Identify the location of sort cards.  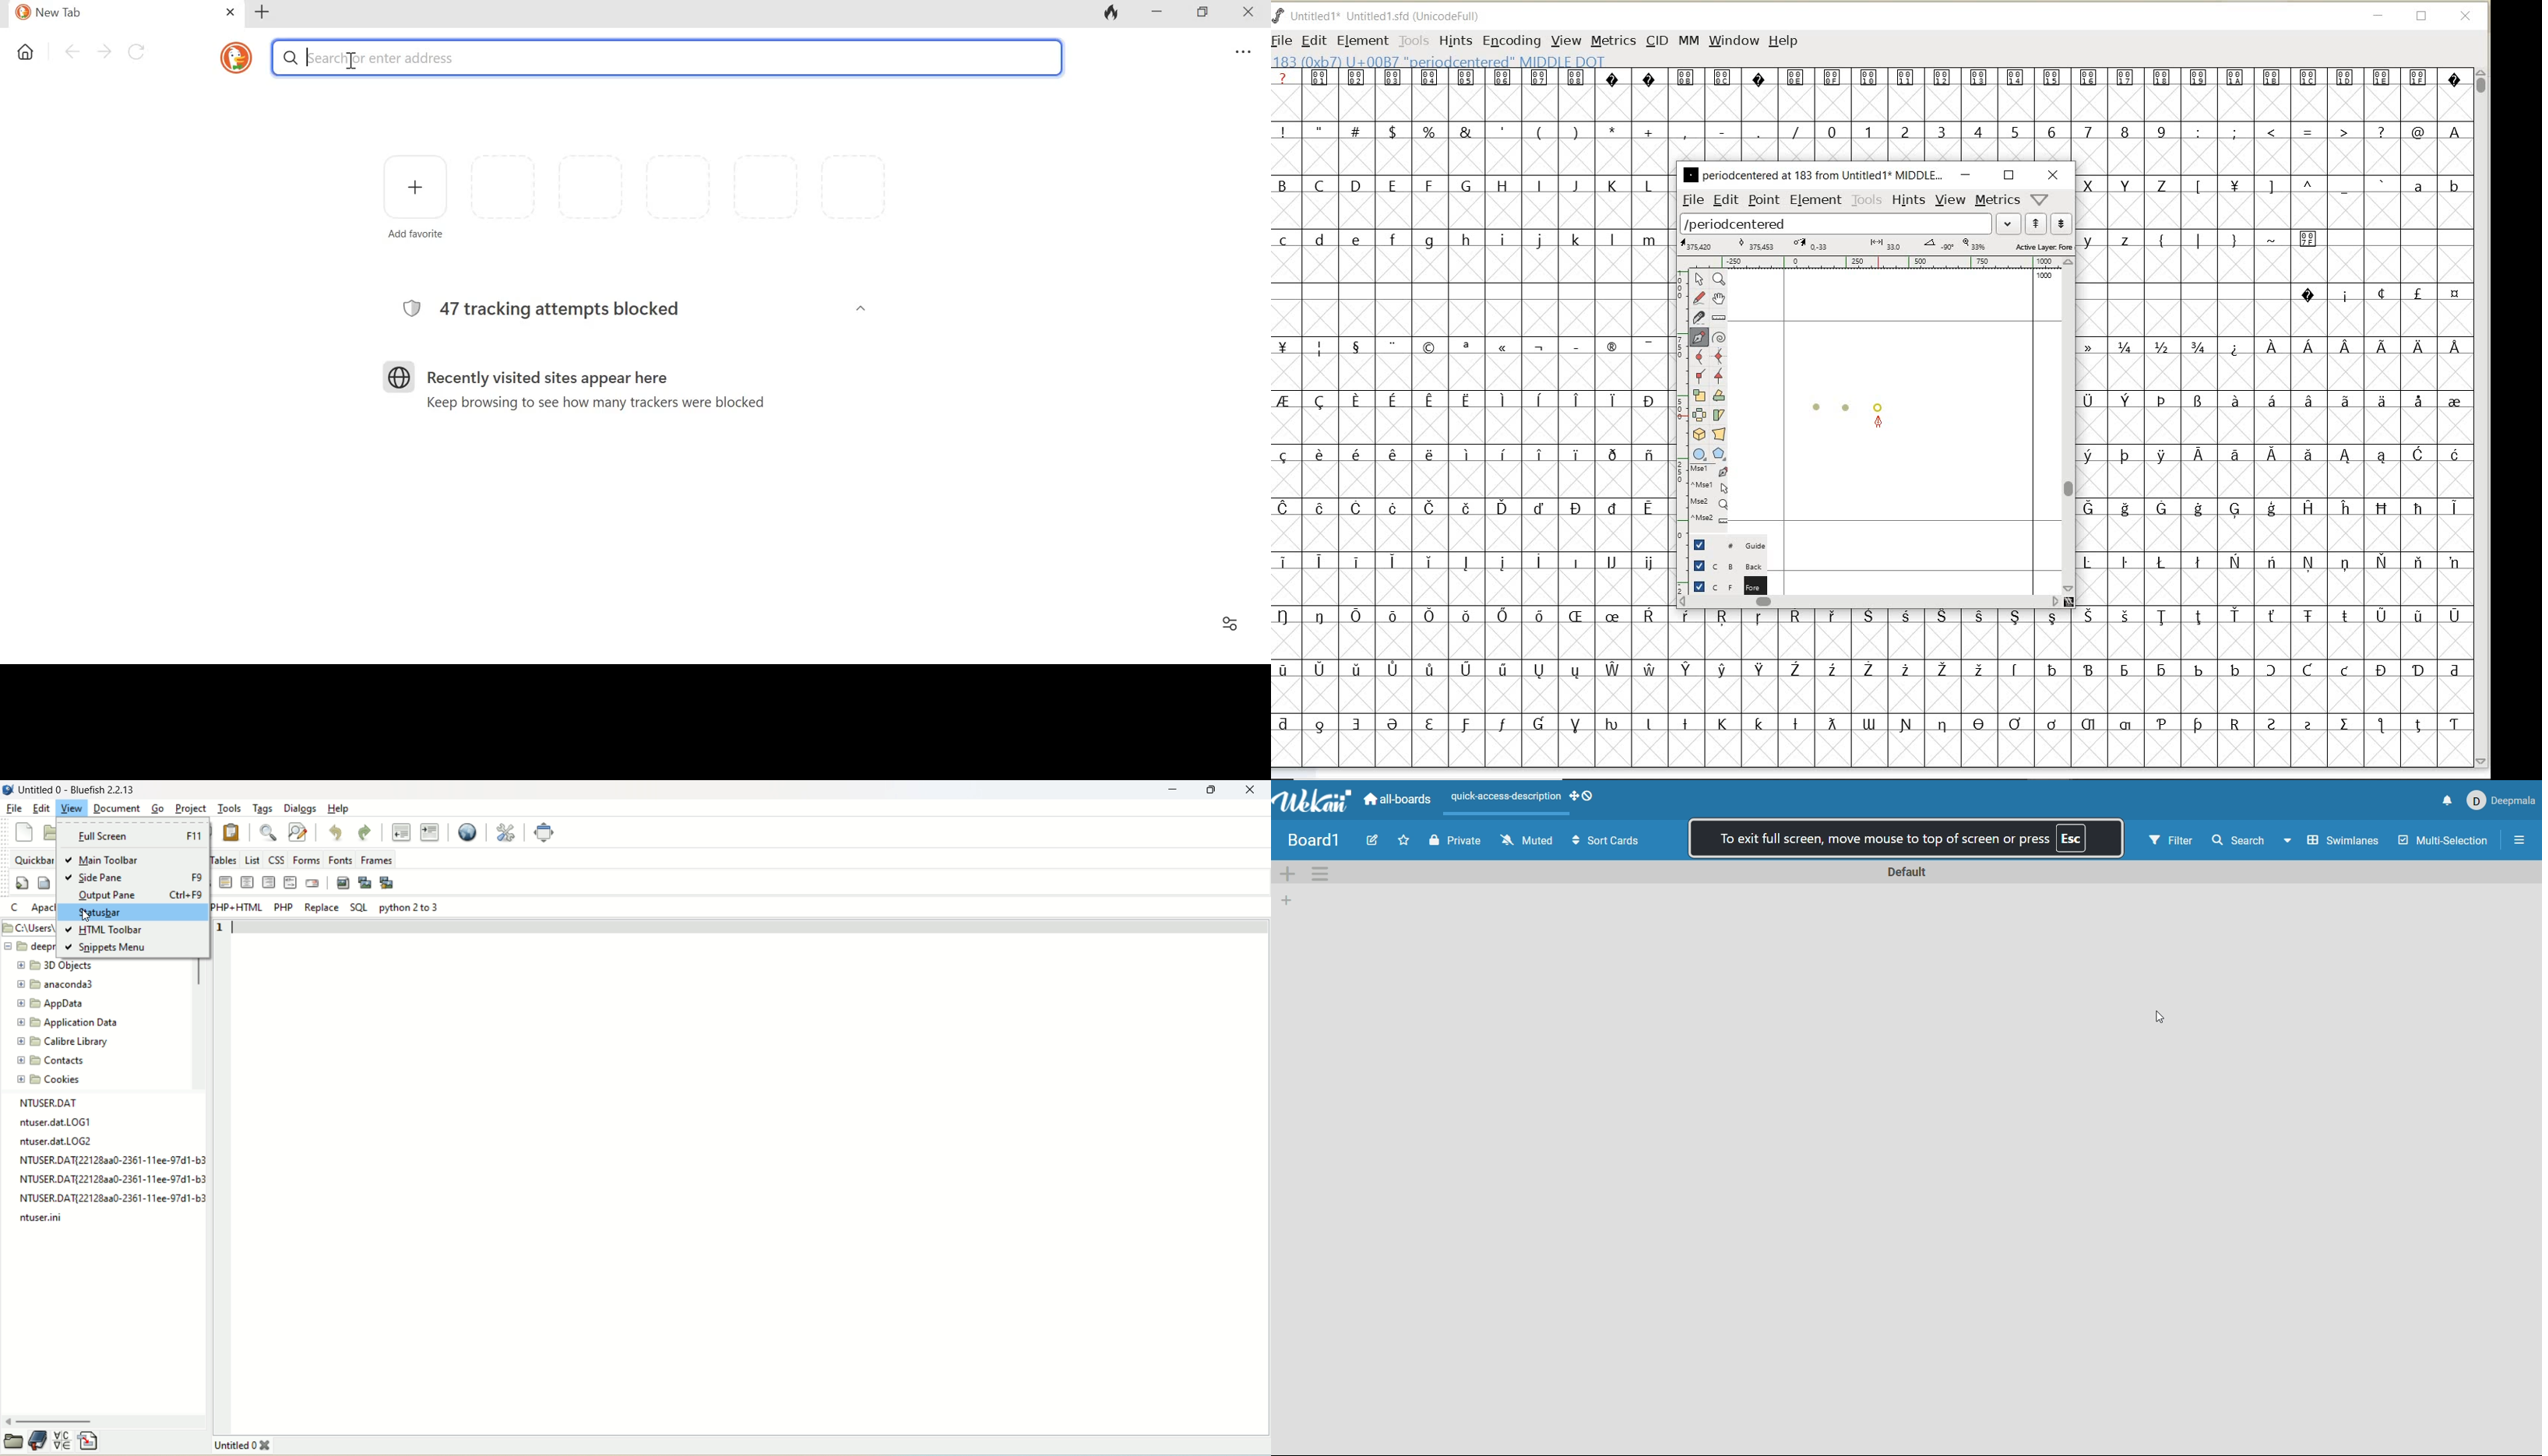
(1604, 840).